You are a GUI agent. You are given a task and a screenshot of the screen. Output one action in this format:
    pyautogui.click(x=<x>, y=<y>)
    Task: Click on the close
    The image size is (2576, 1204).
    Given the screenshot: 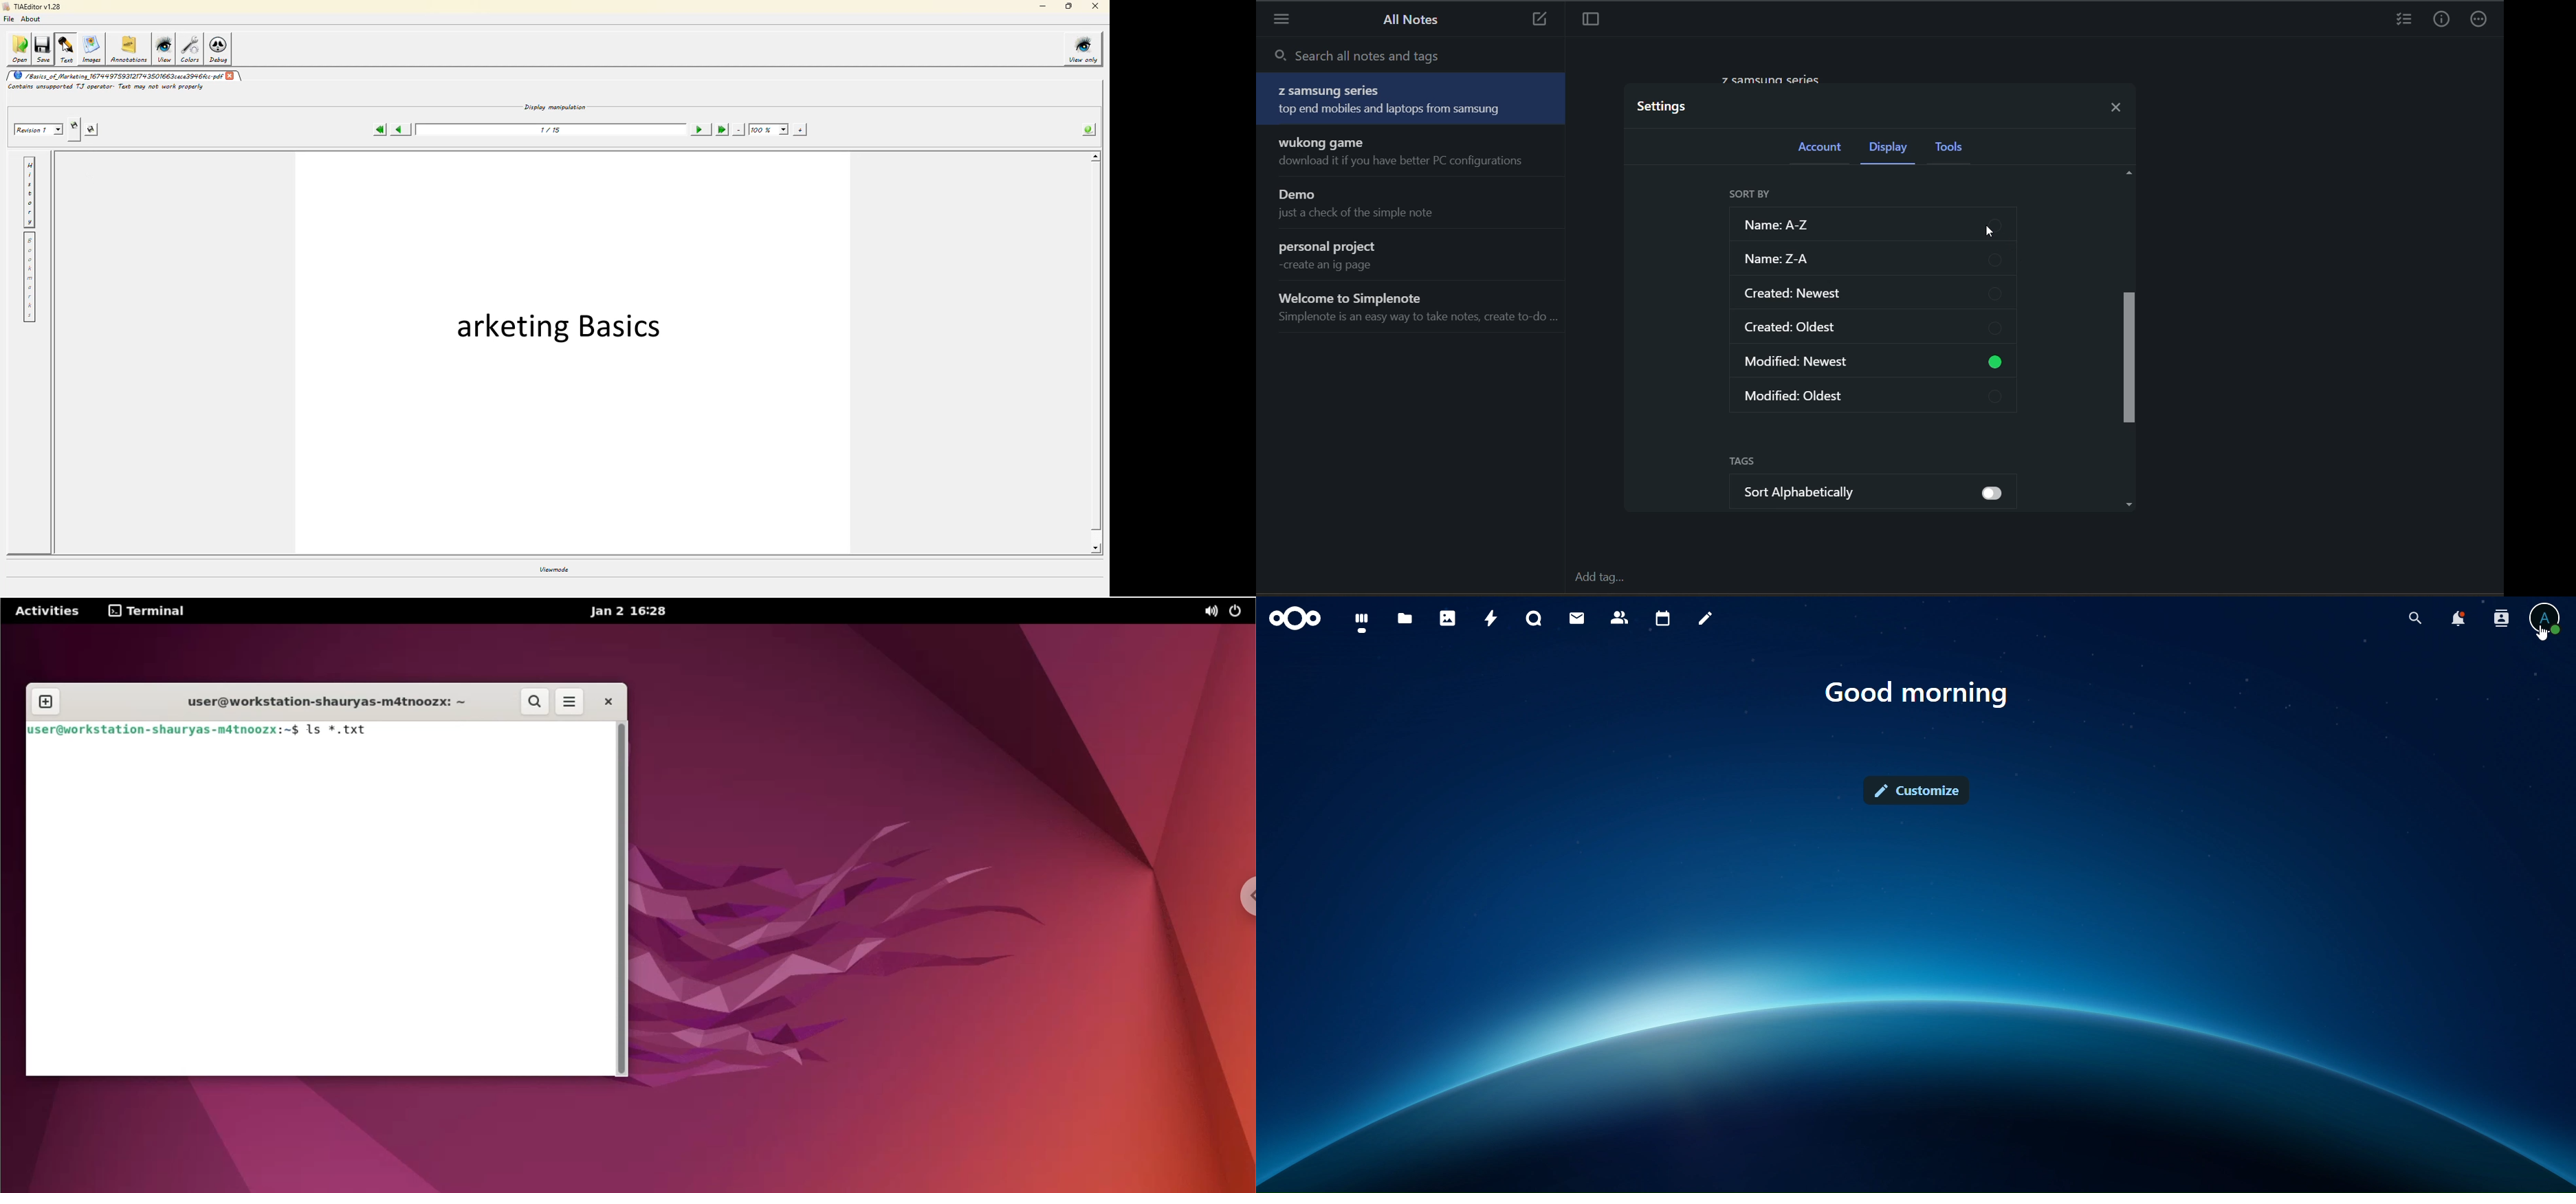 What is the action you would take?
    pyautogui.click(x=2119, y=105)
    